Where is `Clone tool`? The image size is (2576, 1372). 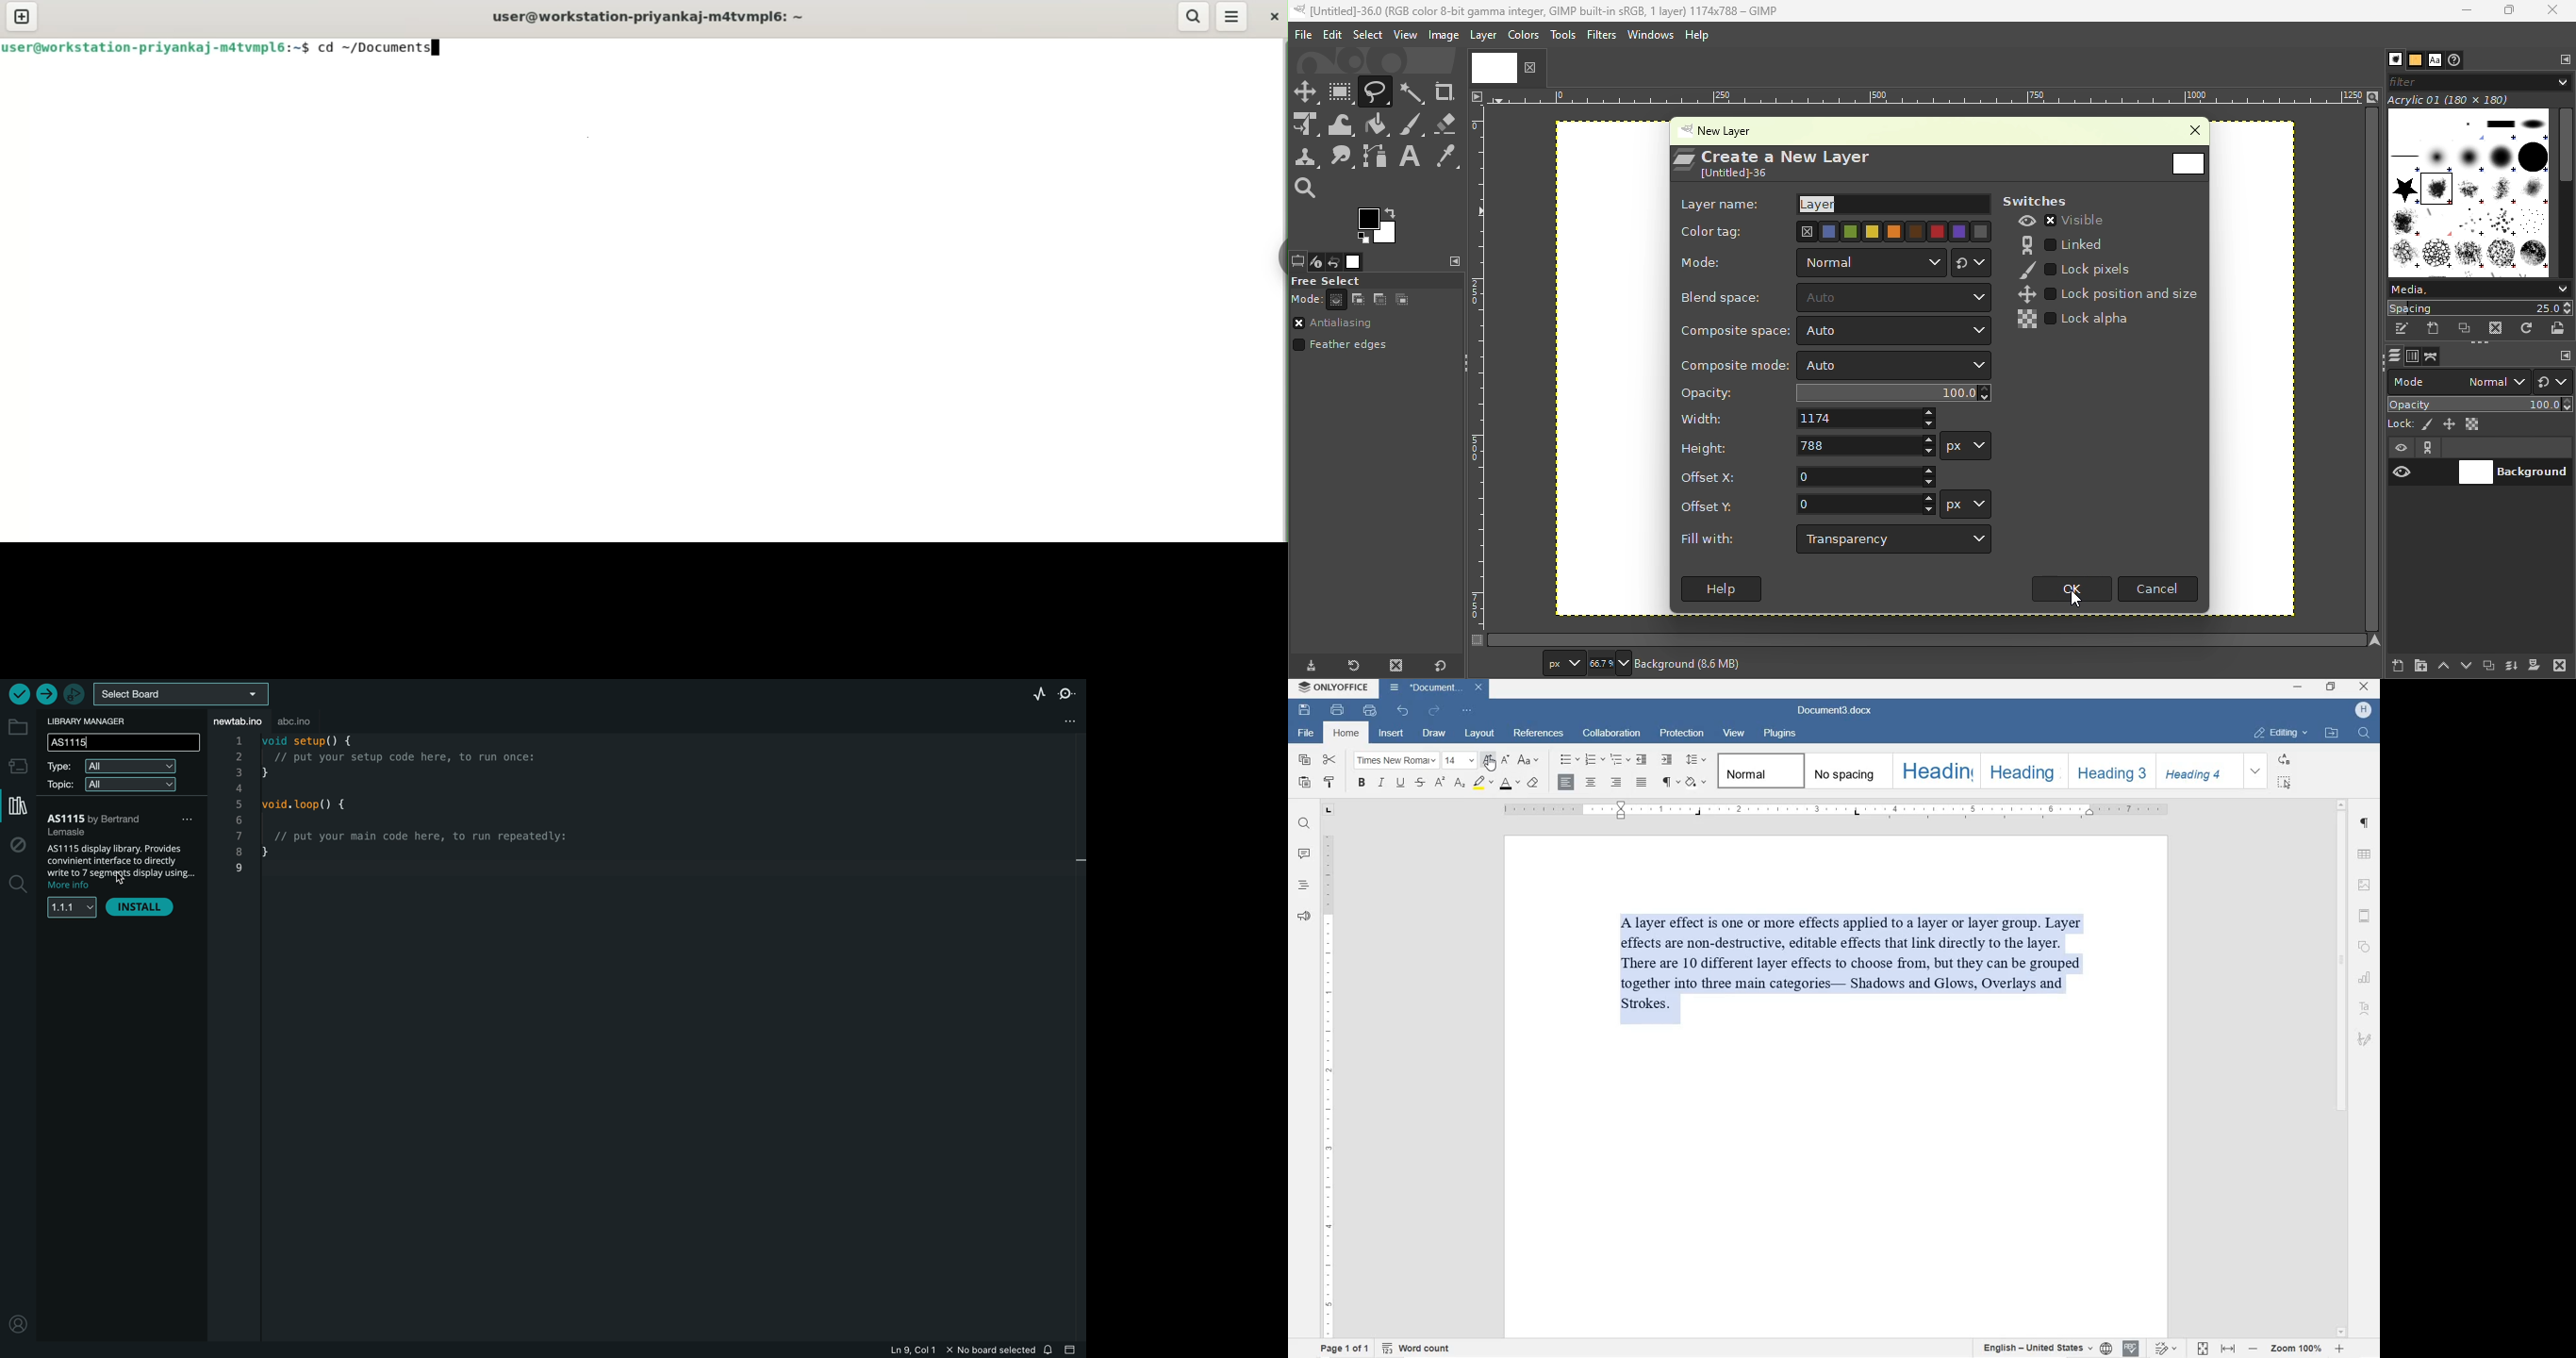 Clone tool is located at coordinates (1307, 158).